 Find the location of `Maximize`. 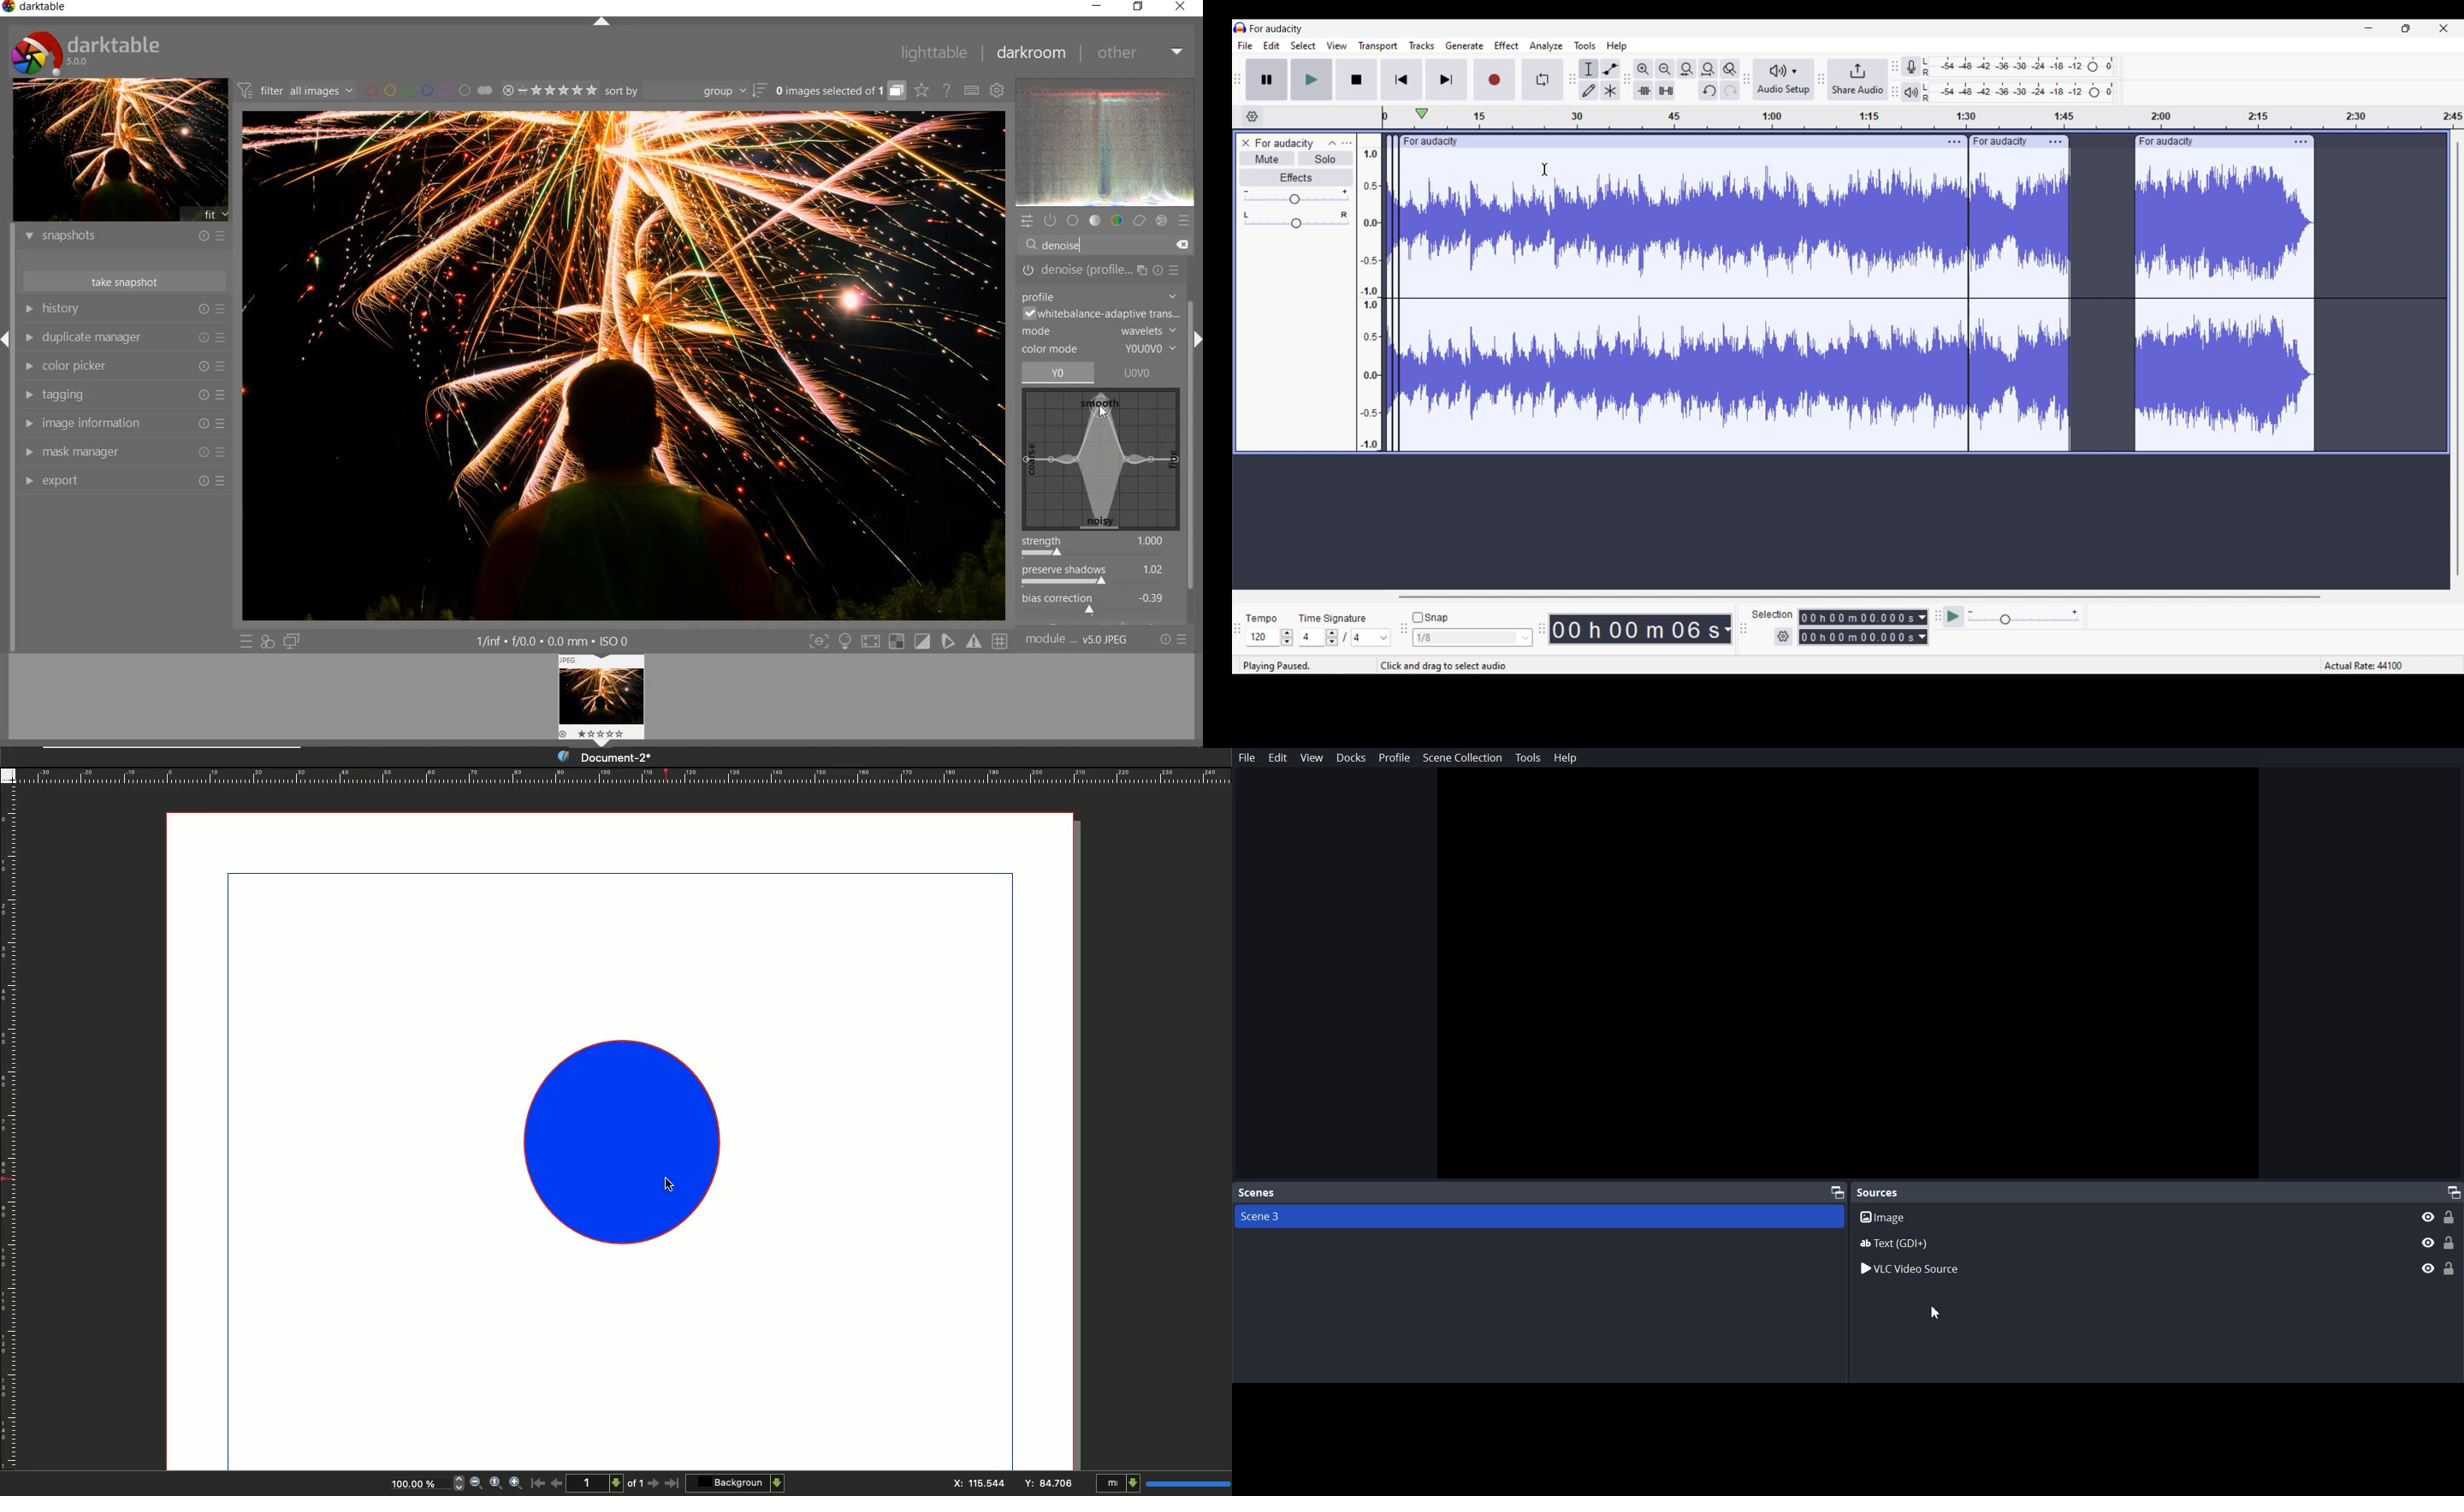

Maximize is located at coordinates (2454, 1192).